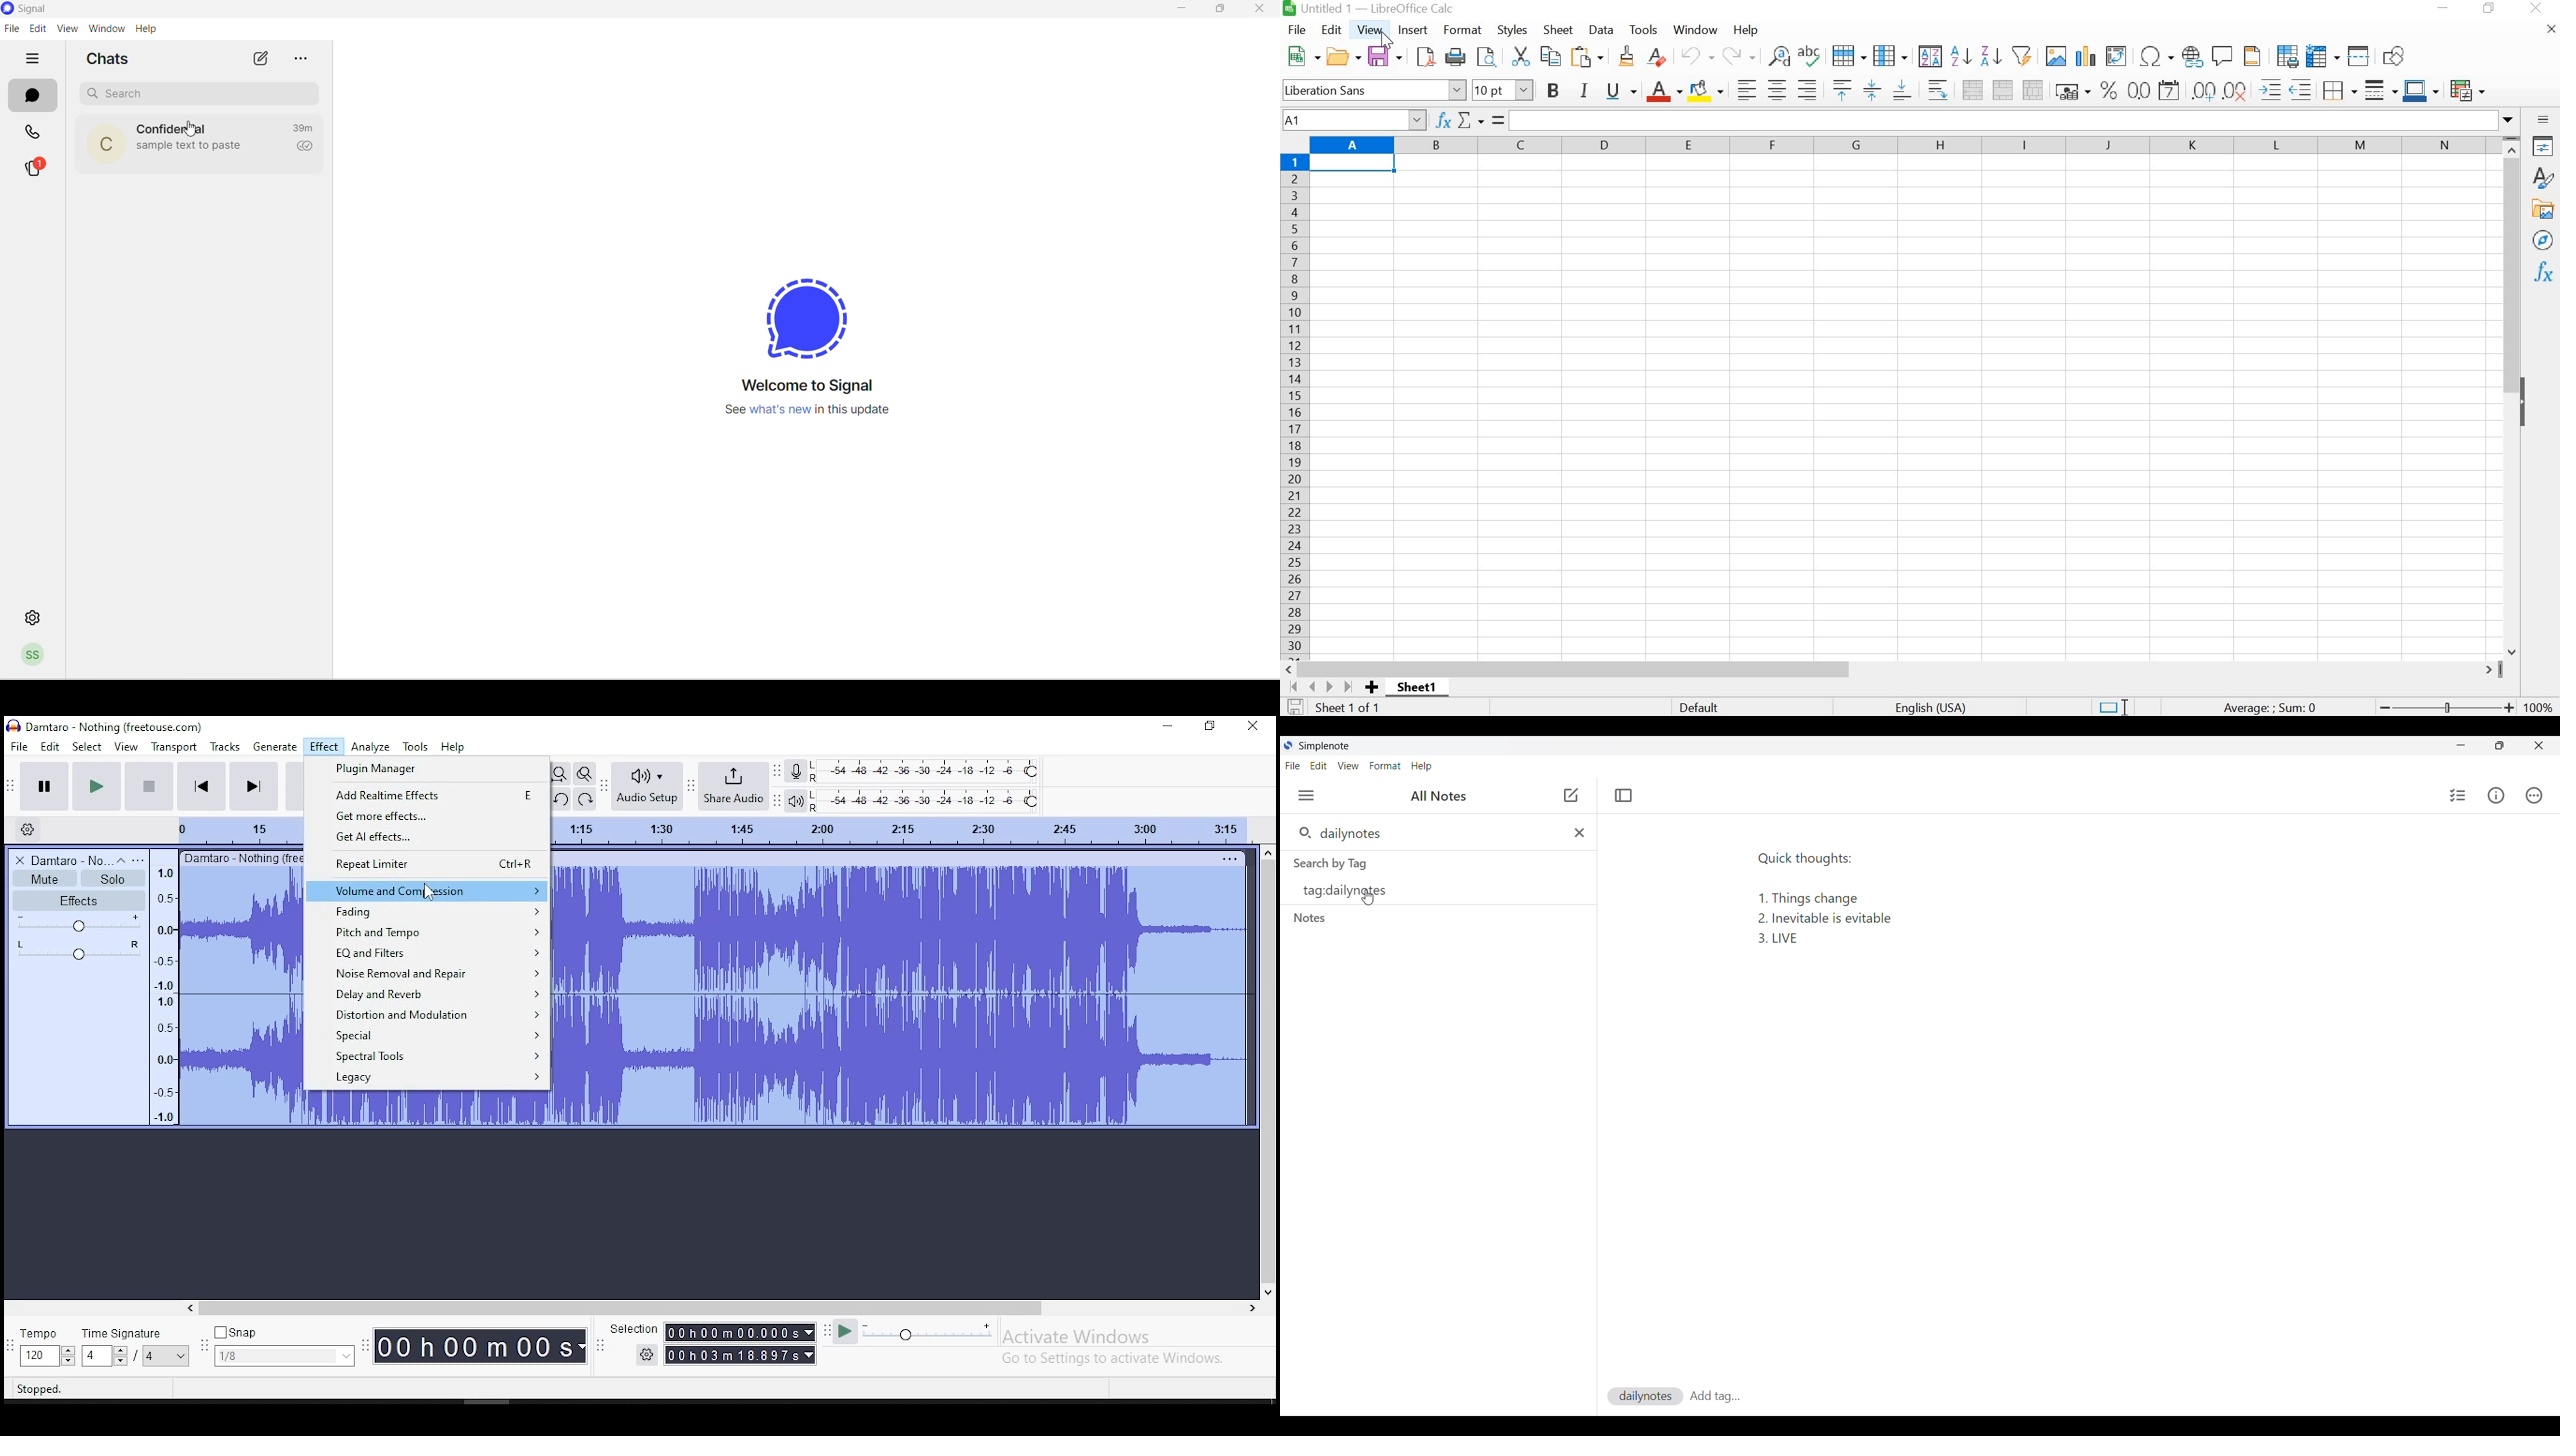 This screenshot has width=2576, height=1456. I want to click on Toggle focus mode, so click(1624, 796).